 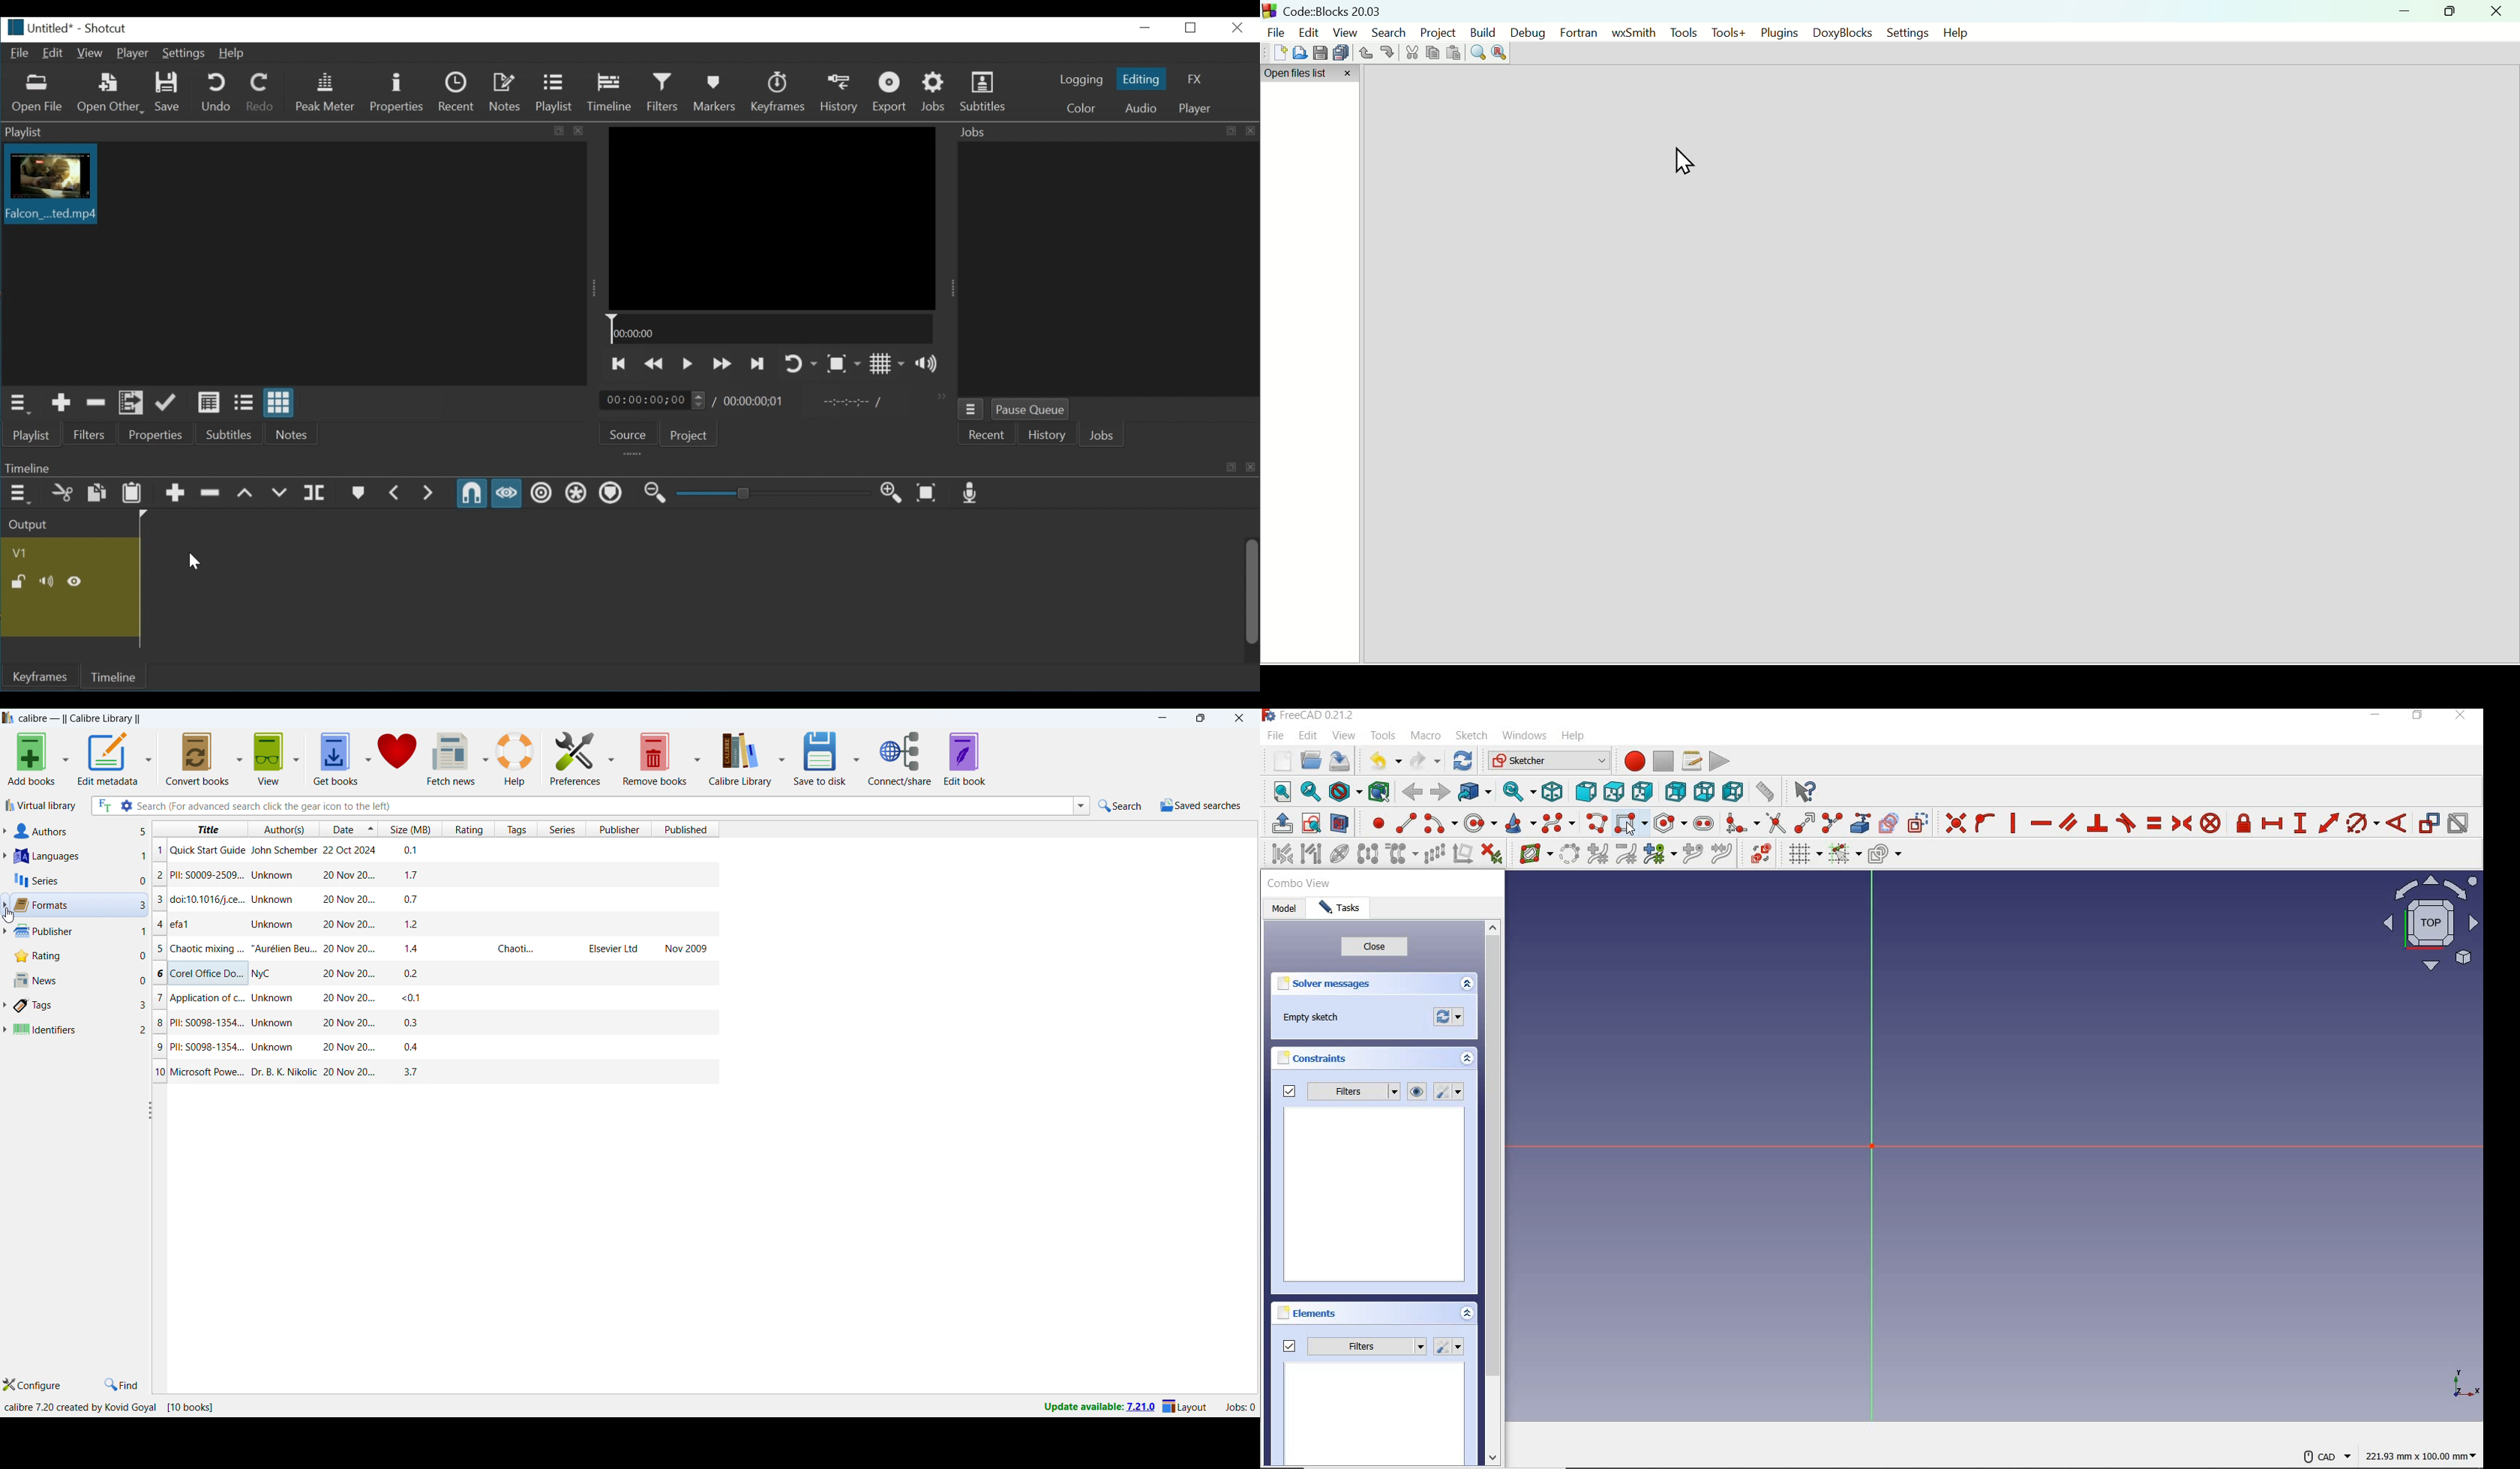 I want to click on advanced search, so click(x=127, y=805).